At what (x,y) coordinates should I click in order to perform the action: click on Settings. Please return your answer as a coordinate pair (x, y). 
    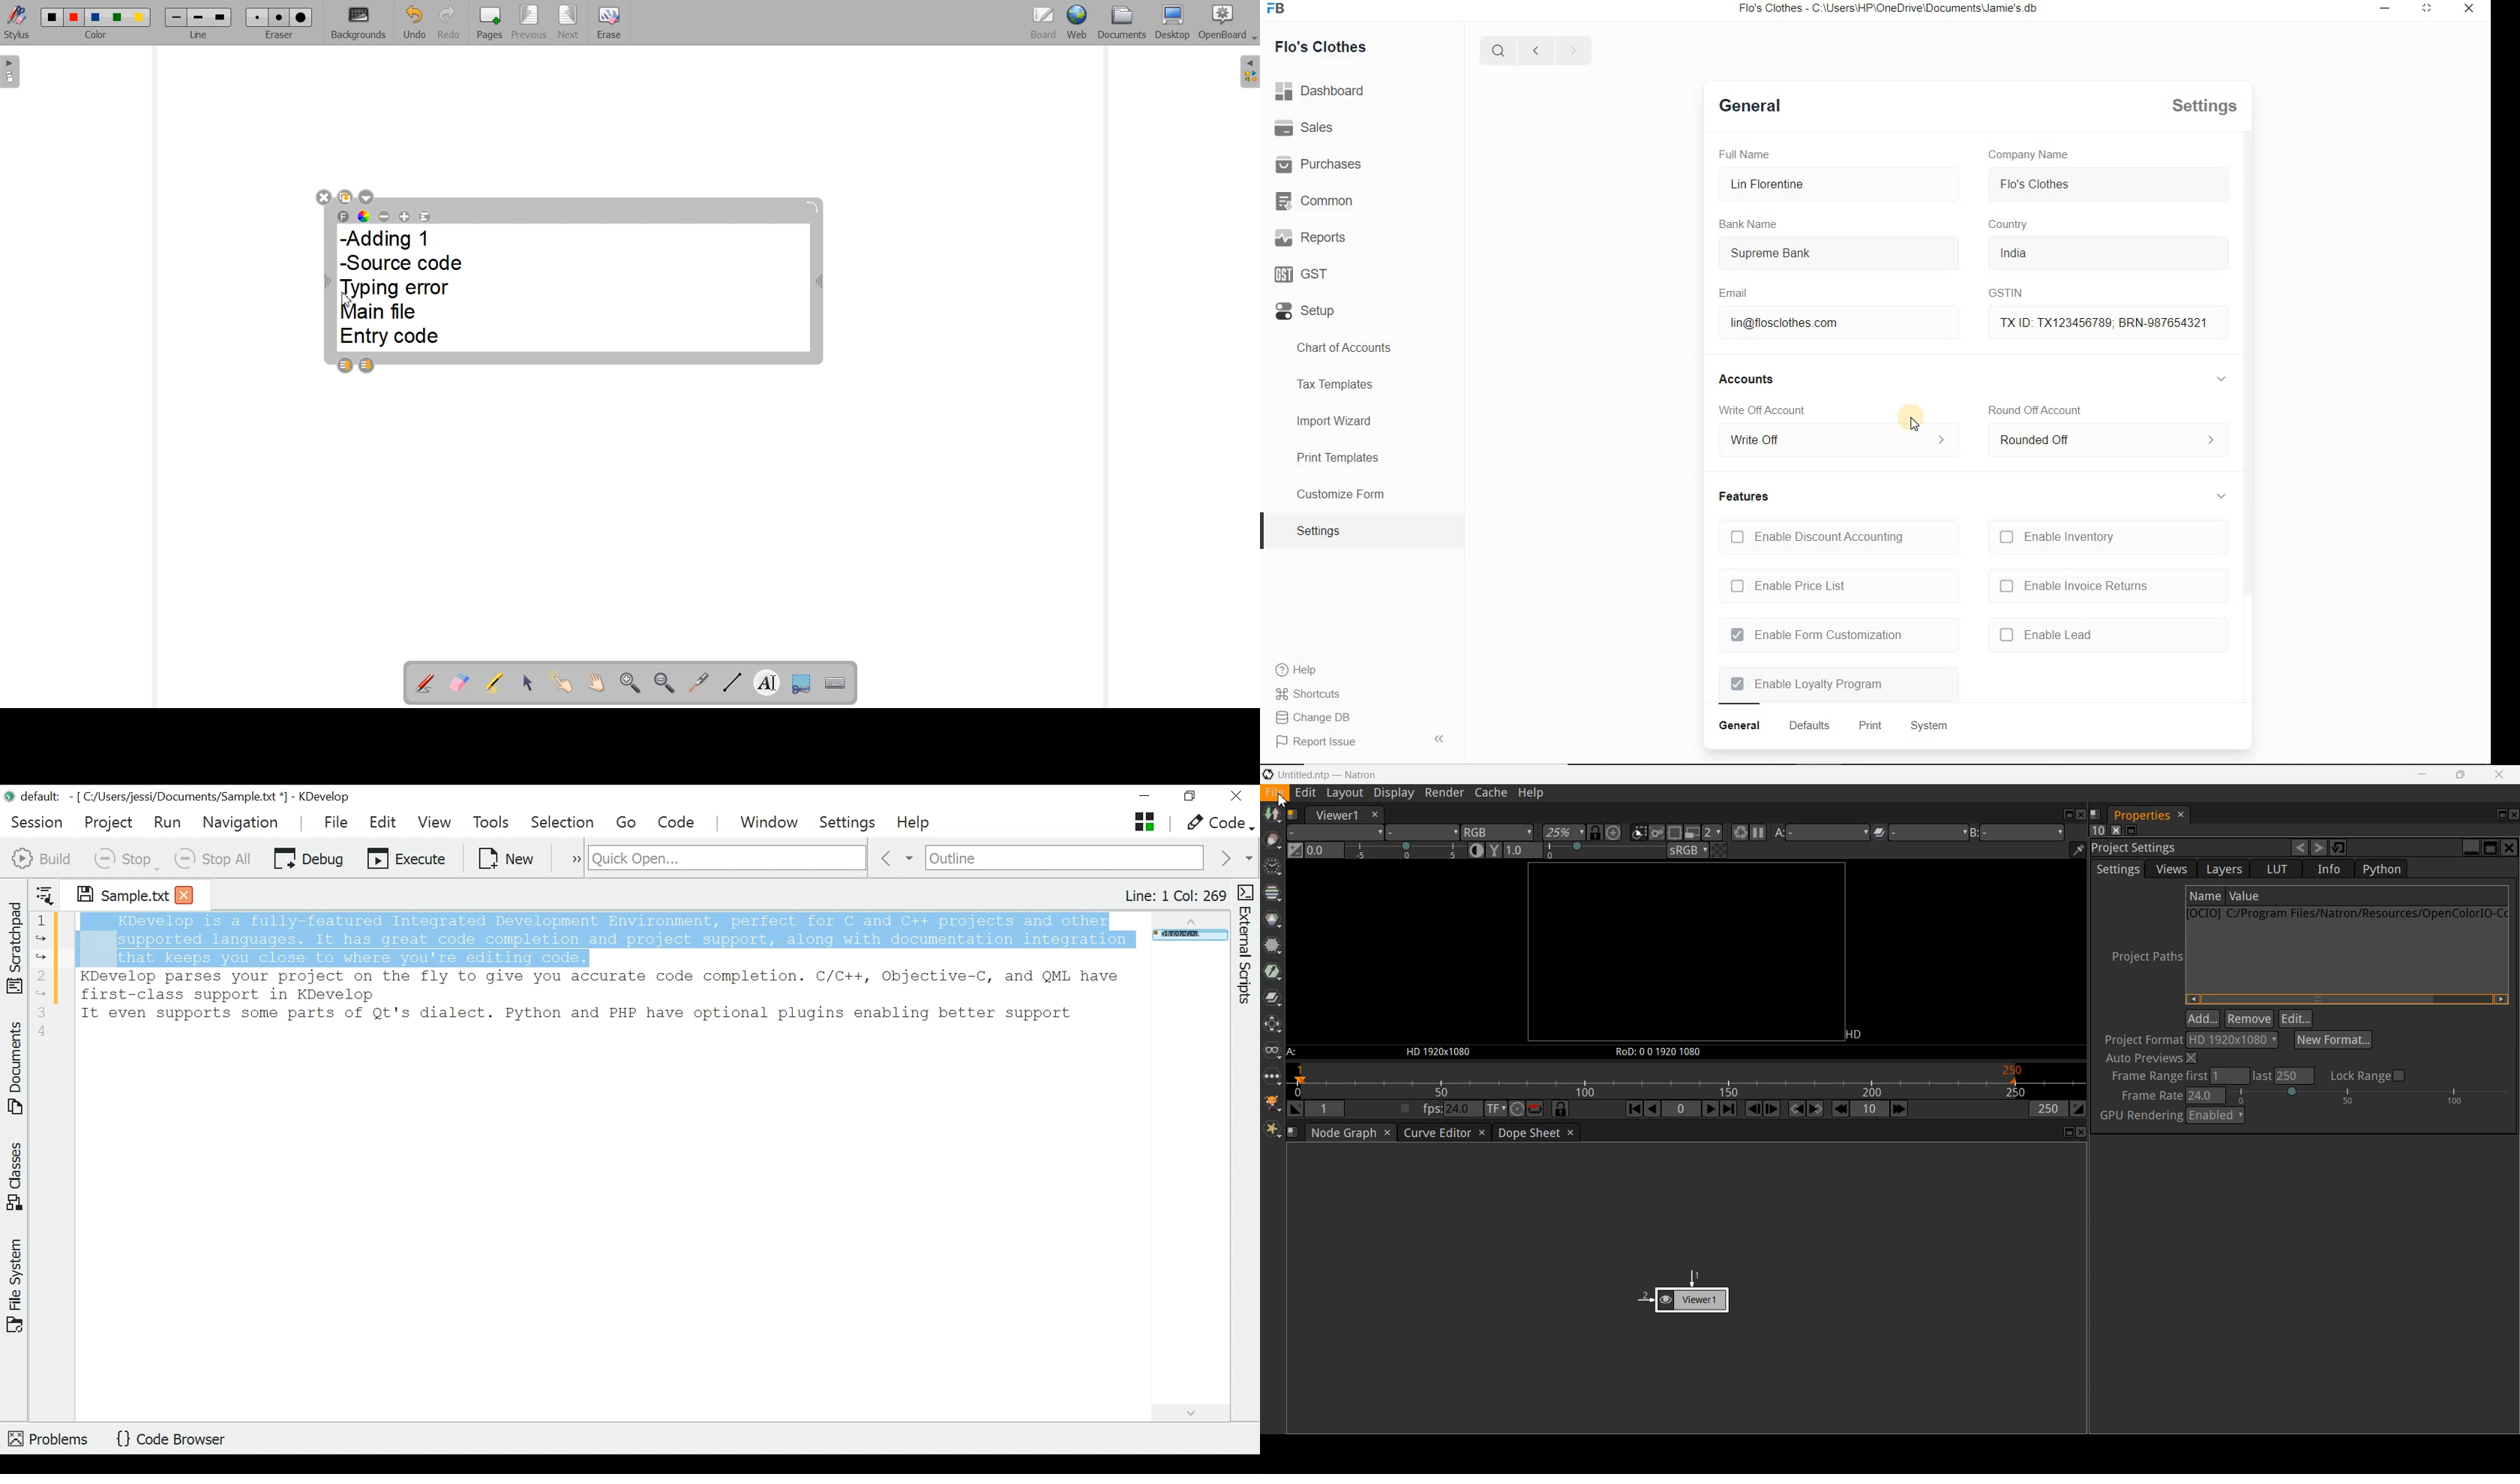
    Looking at the image, I should click on (852, 823).